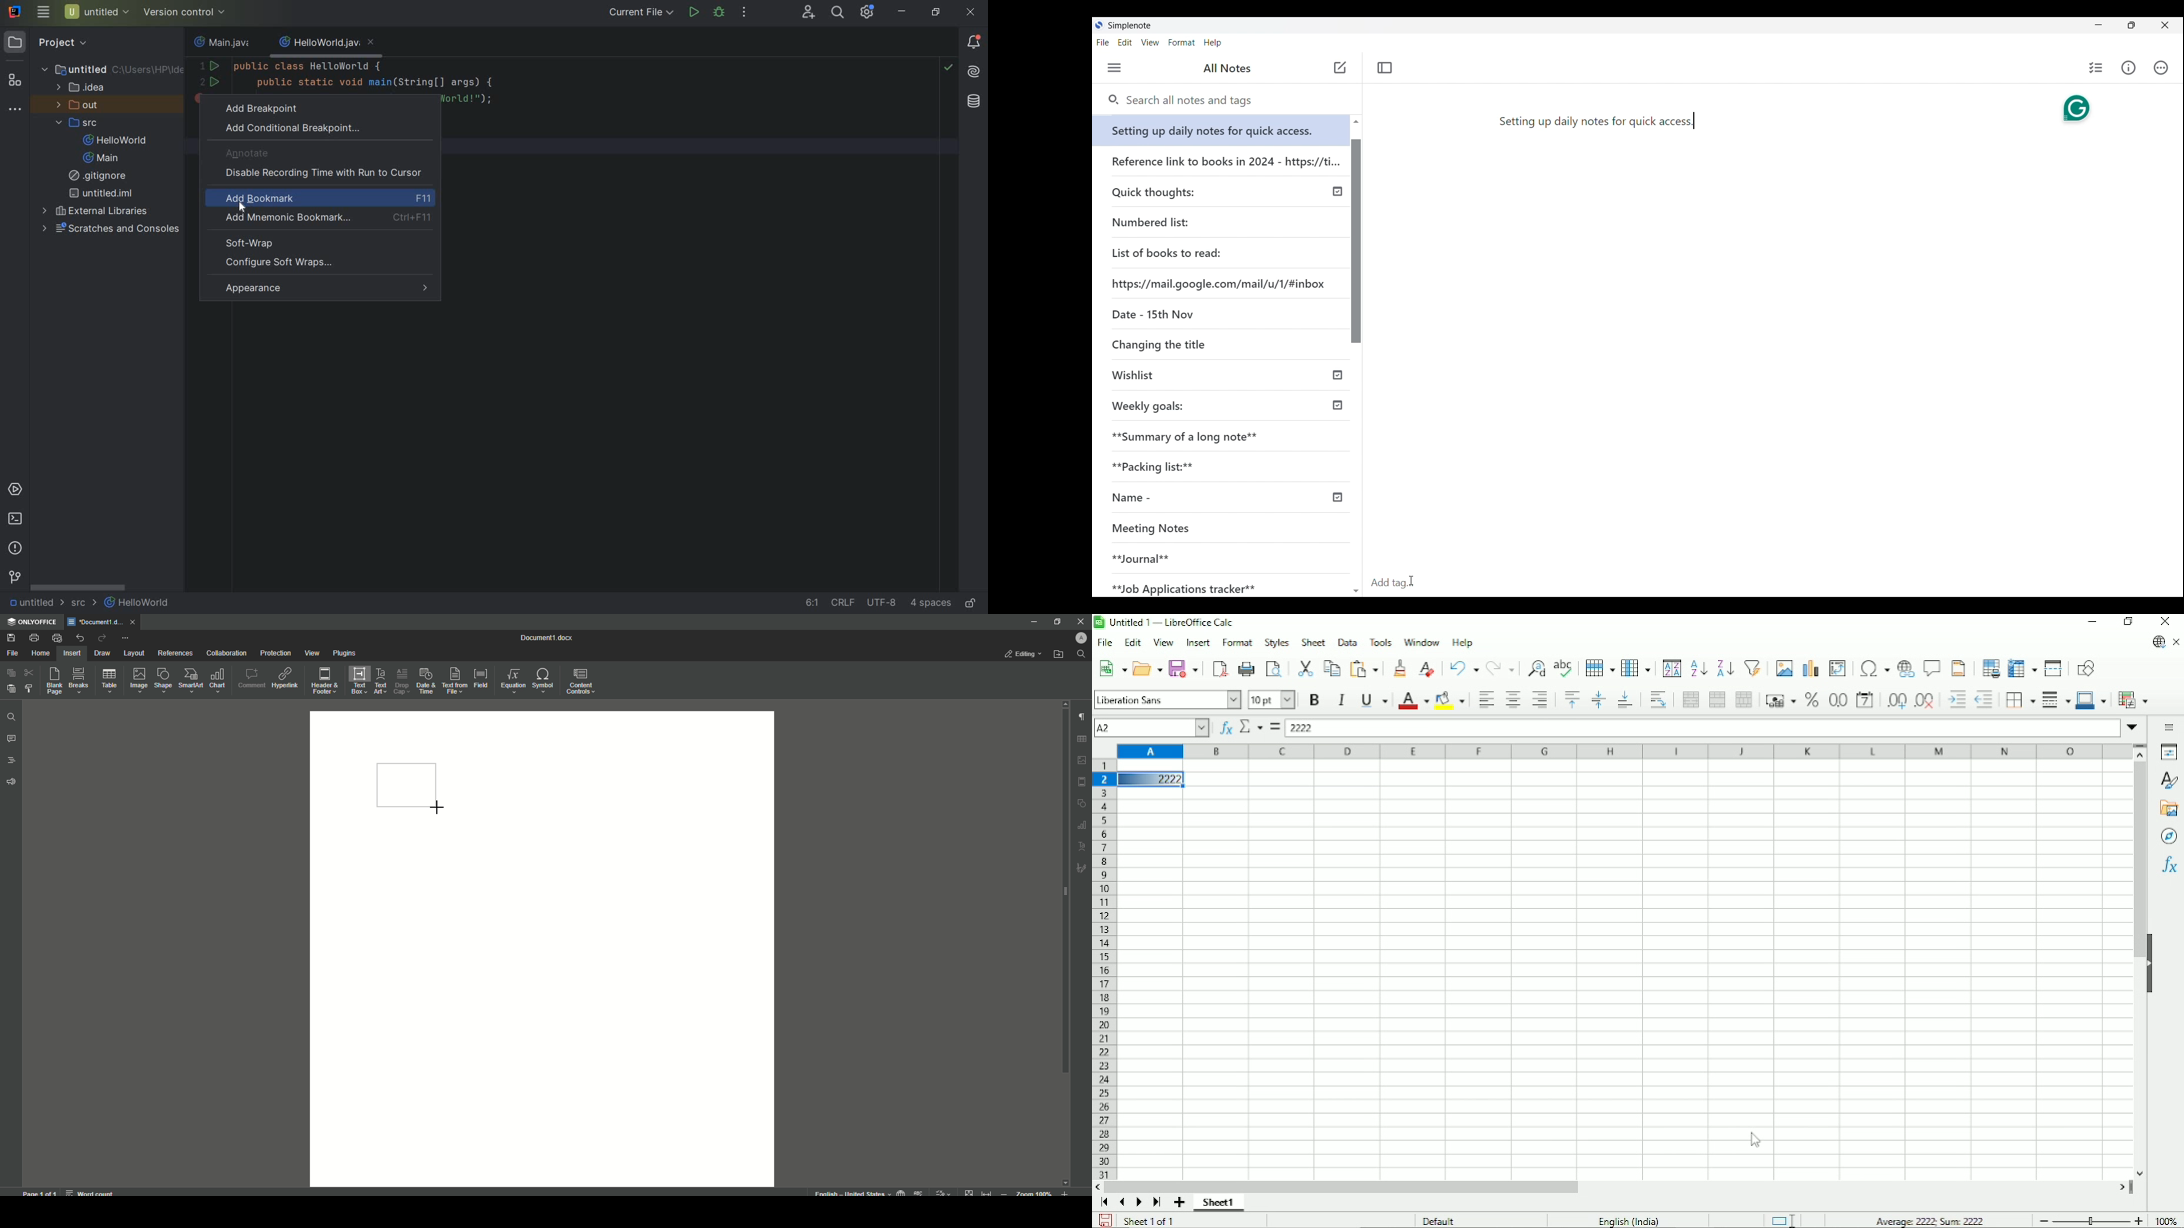 Image resolution: width=2184 pixels, height=1232 pixels. I want to click on text language, so click(847, 1192).